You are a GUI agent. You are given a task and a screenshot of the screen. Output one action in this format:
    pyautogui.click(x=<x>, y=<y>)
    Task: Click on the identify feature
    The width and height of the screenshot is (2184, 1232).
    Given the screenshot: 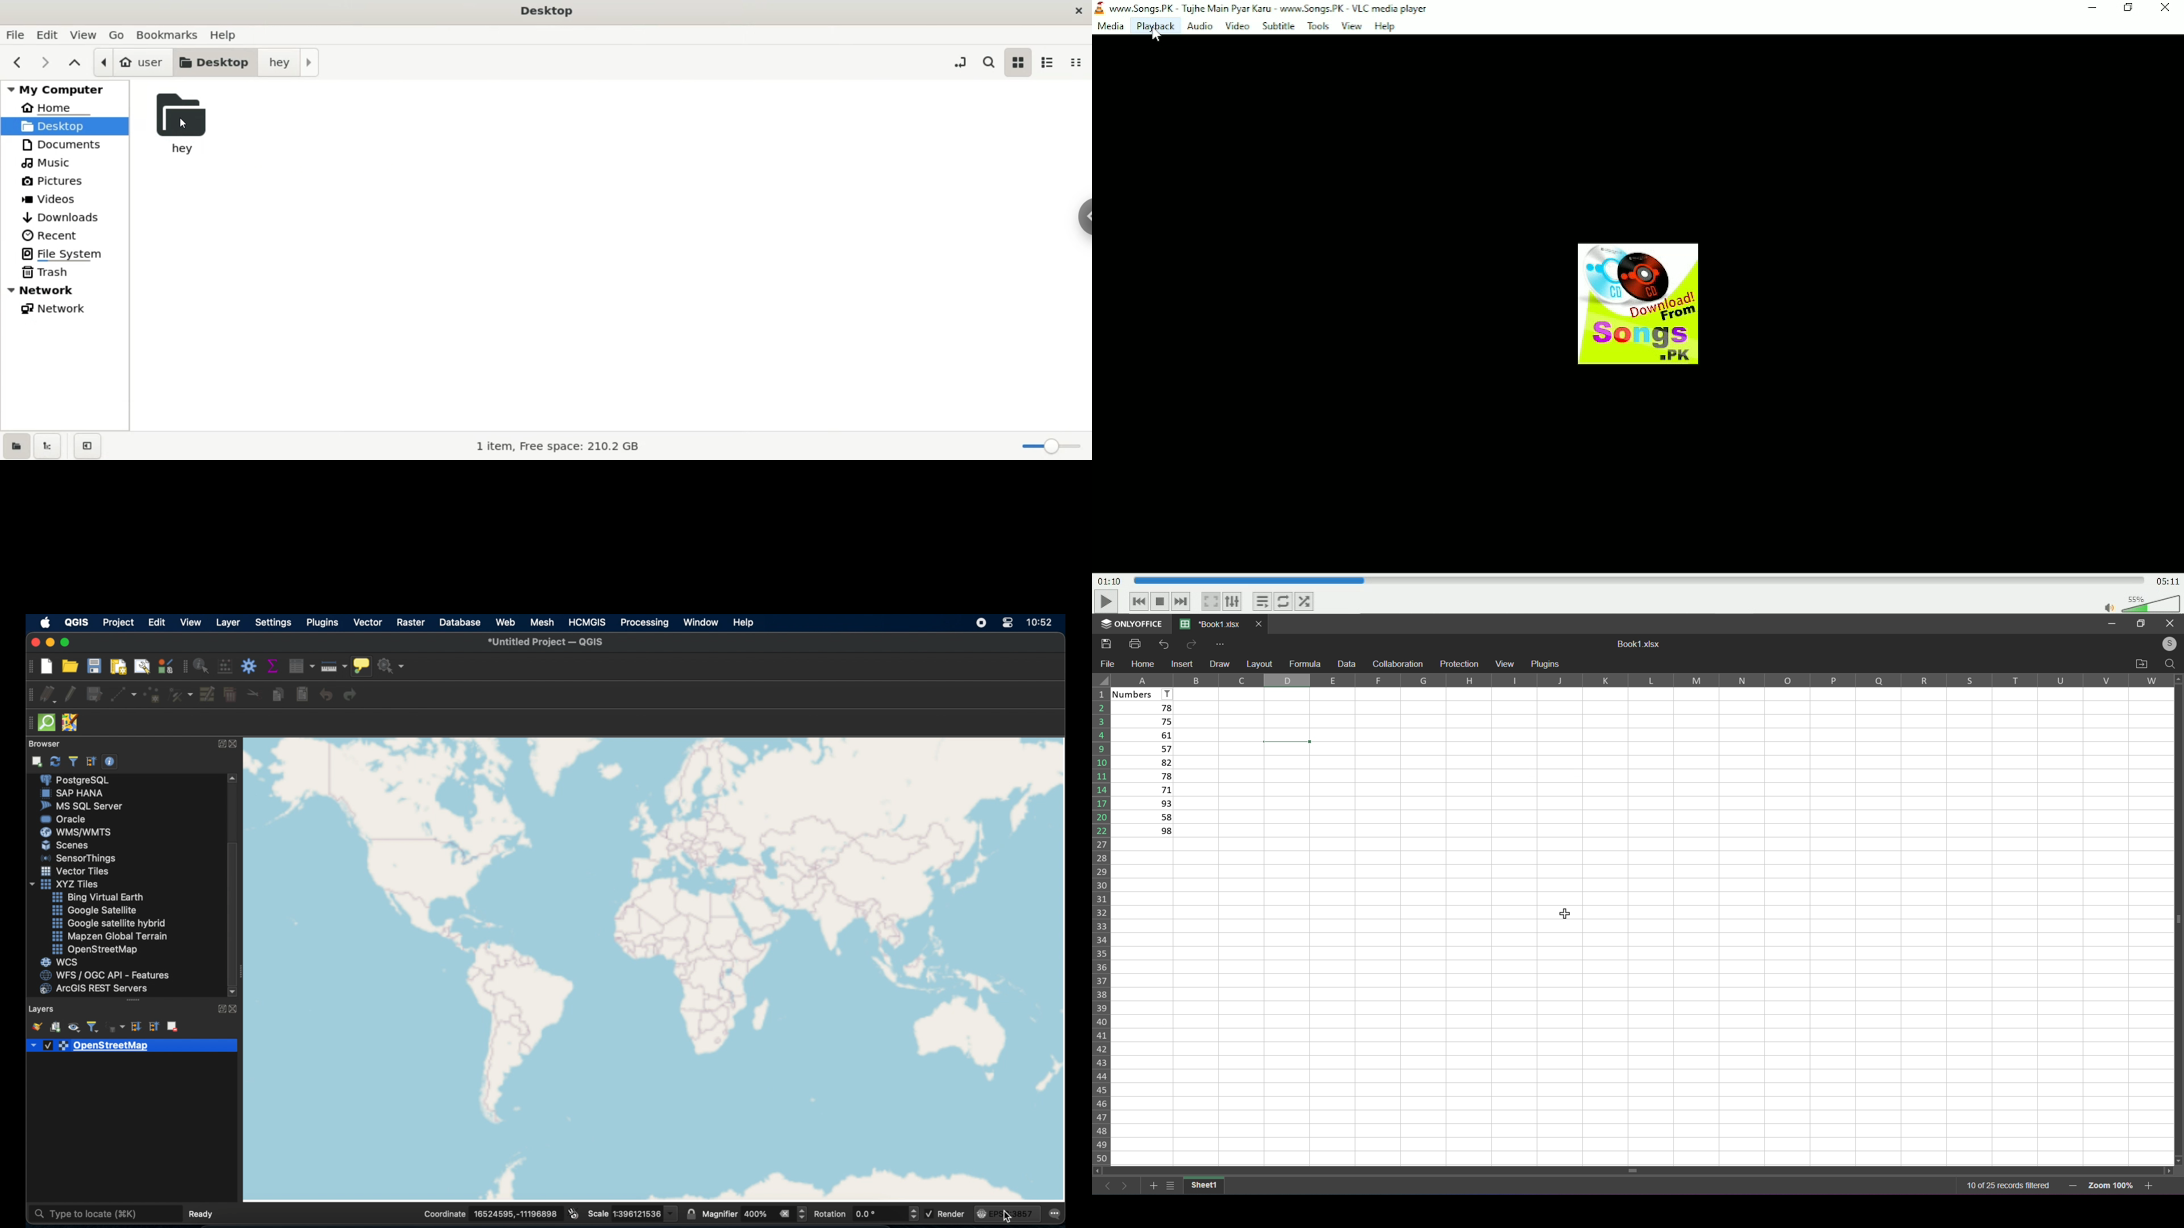 What is the action you would take?
    pyautogui.click(x=202, y=668)
    